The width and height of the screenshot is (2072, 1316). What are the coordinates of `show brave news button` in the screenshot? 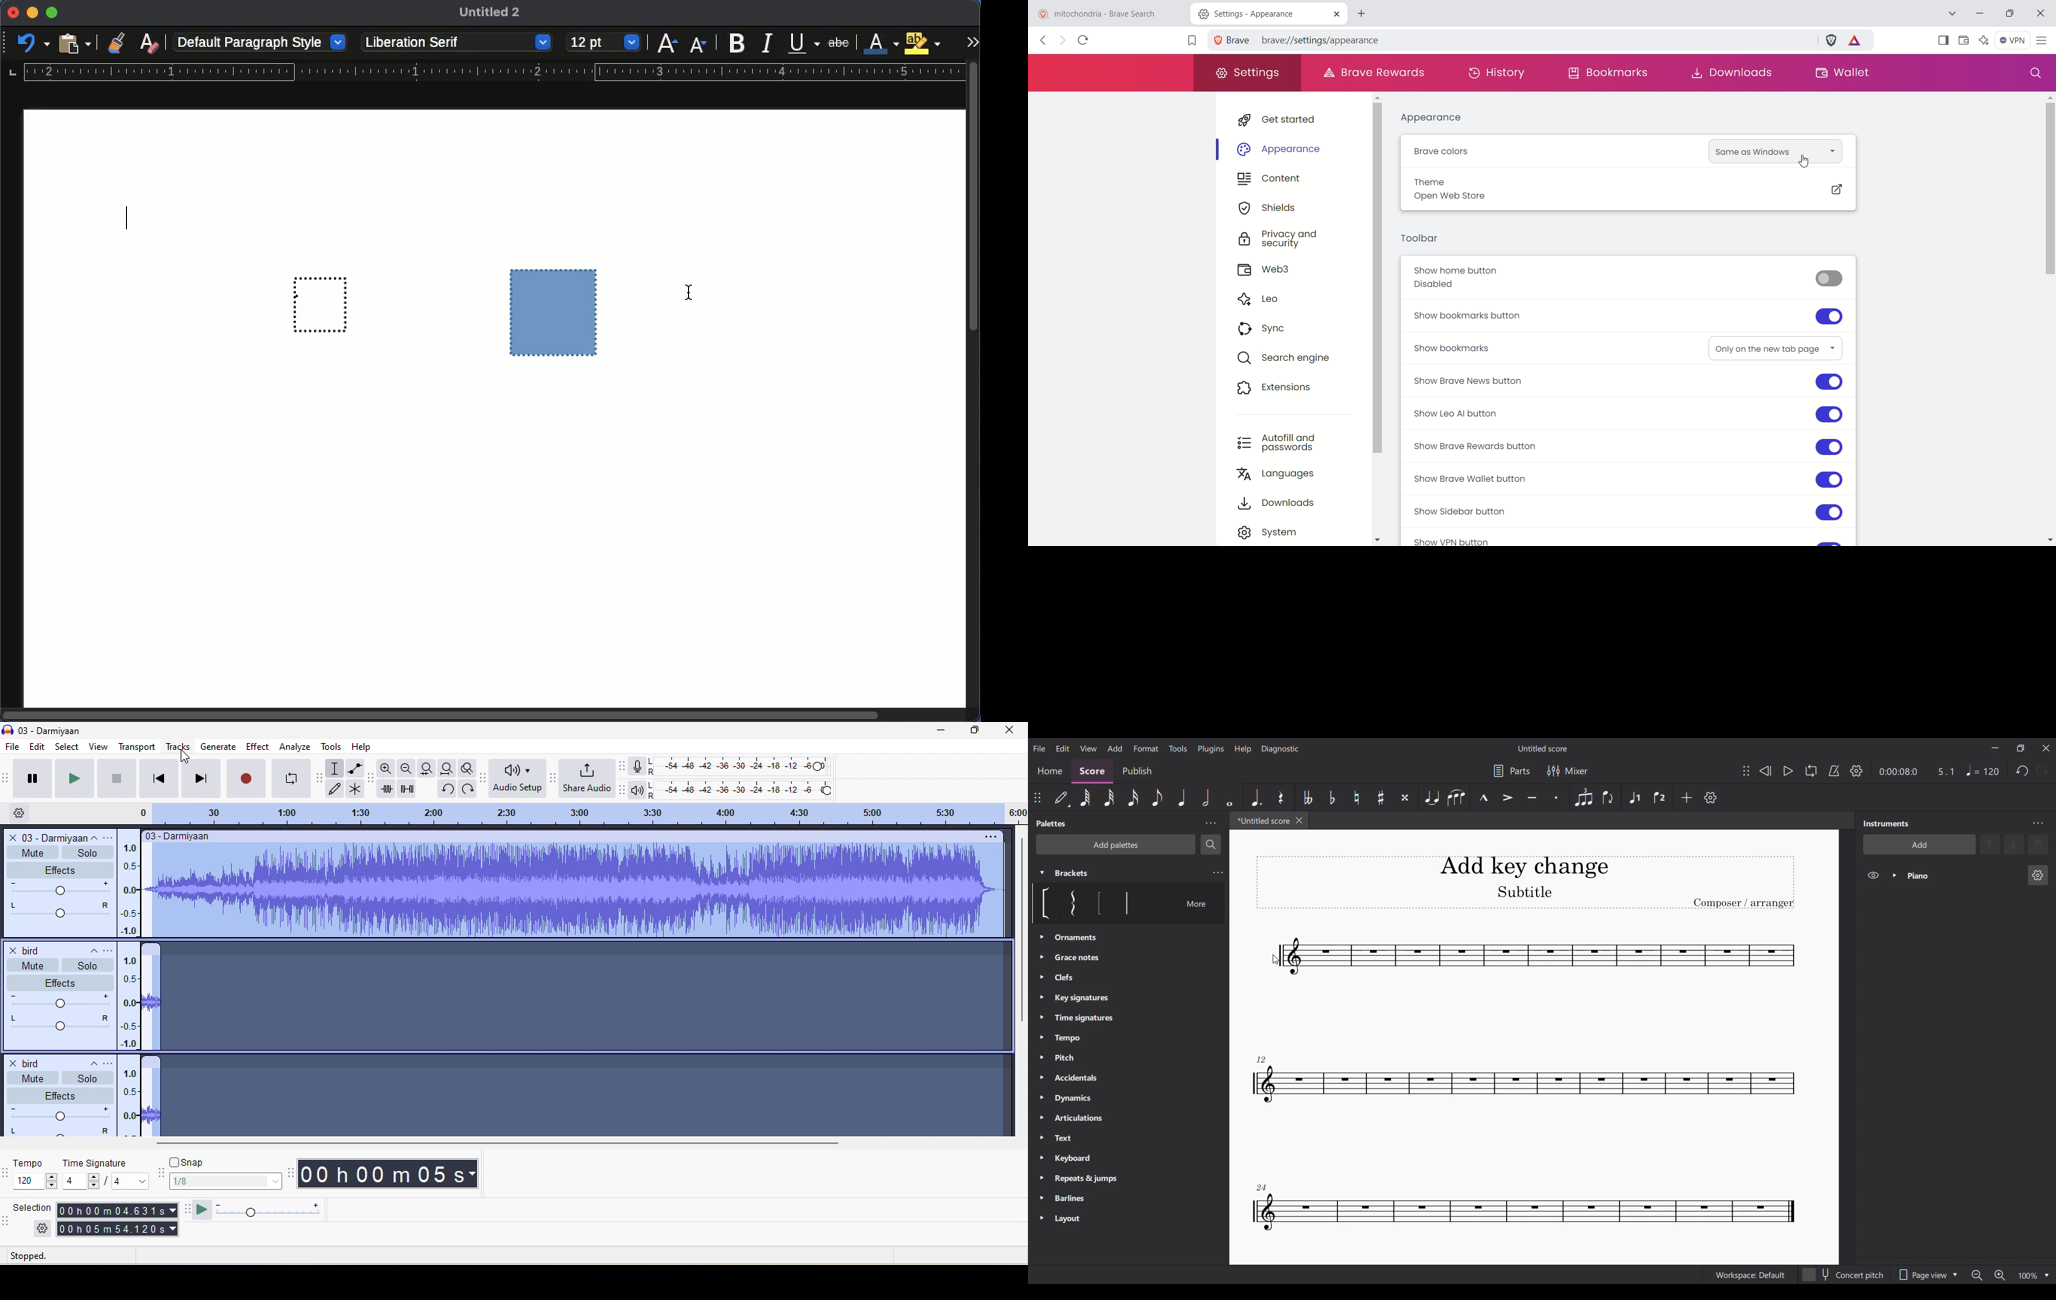 It's located at (1626, 381).